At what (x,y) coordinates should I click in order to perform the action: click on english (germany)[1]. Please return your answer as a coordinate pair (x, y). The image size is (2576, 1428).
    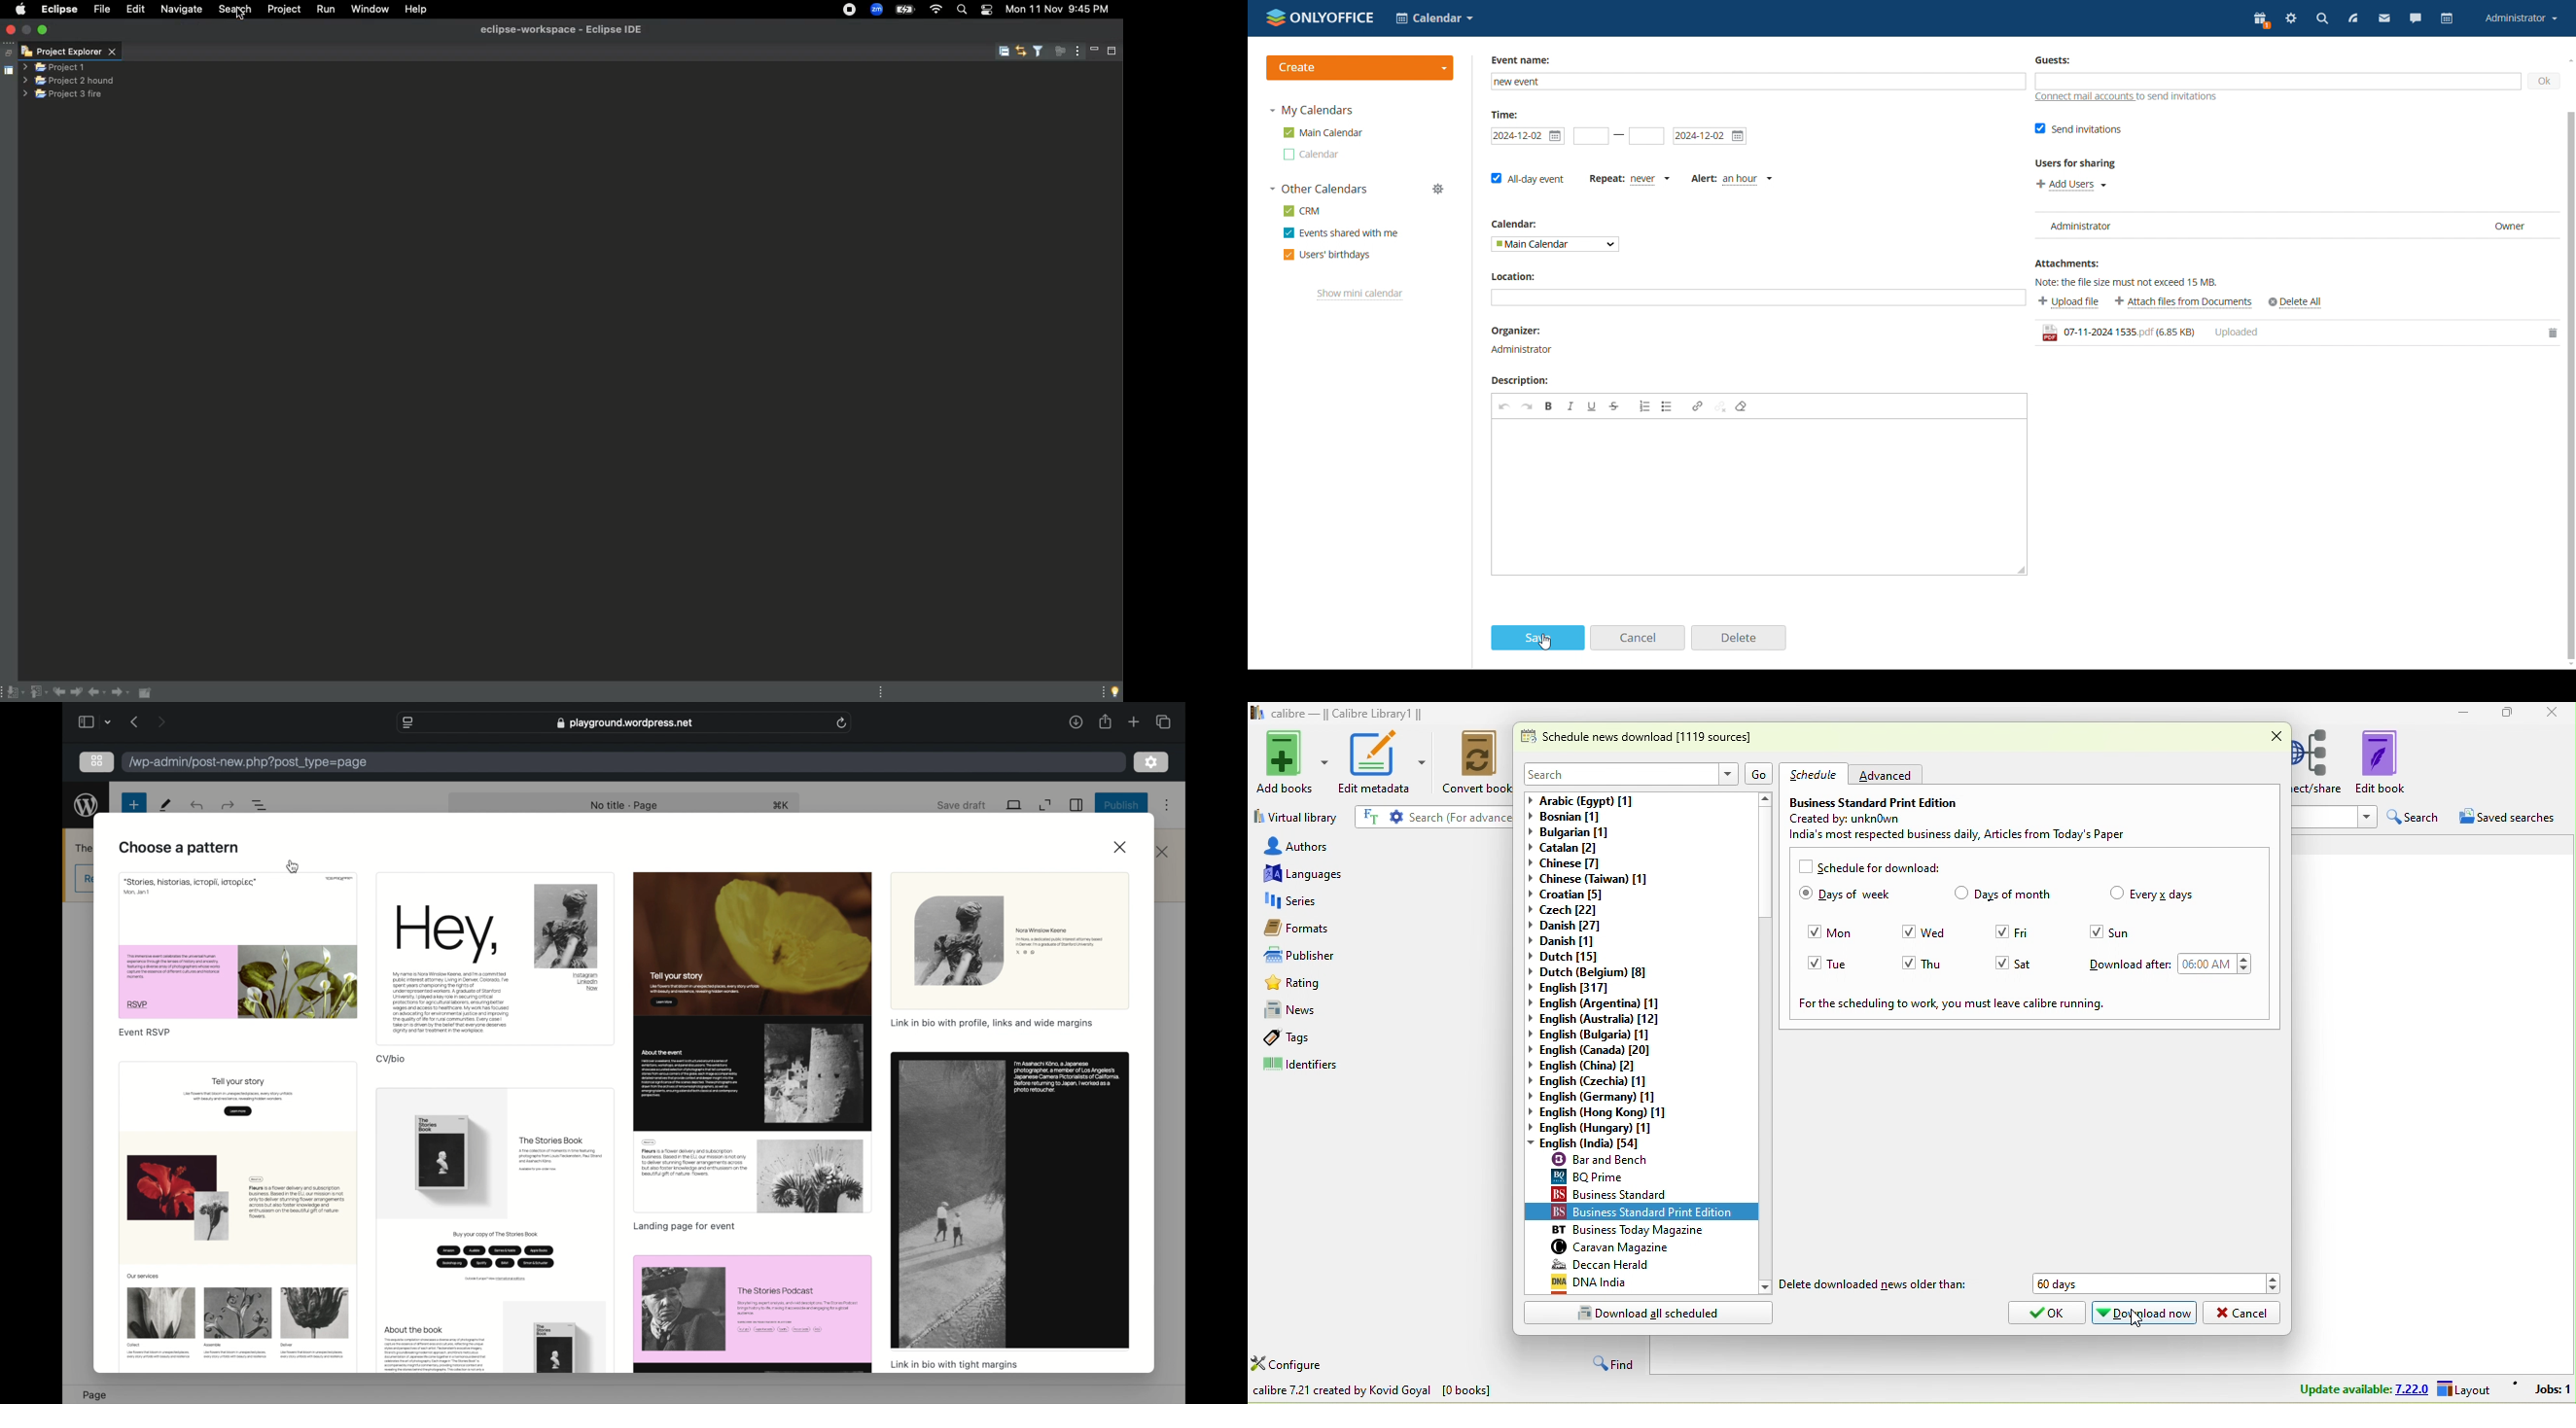
    Looking at the image, I should click on (1606, 1097).